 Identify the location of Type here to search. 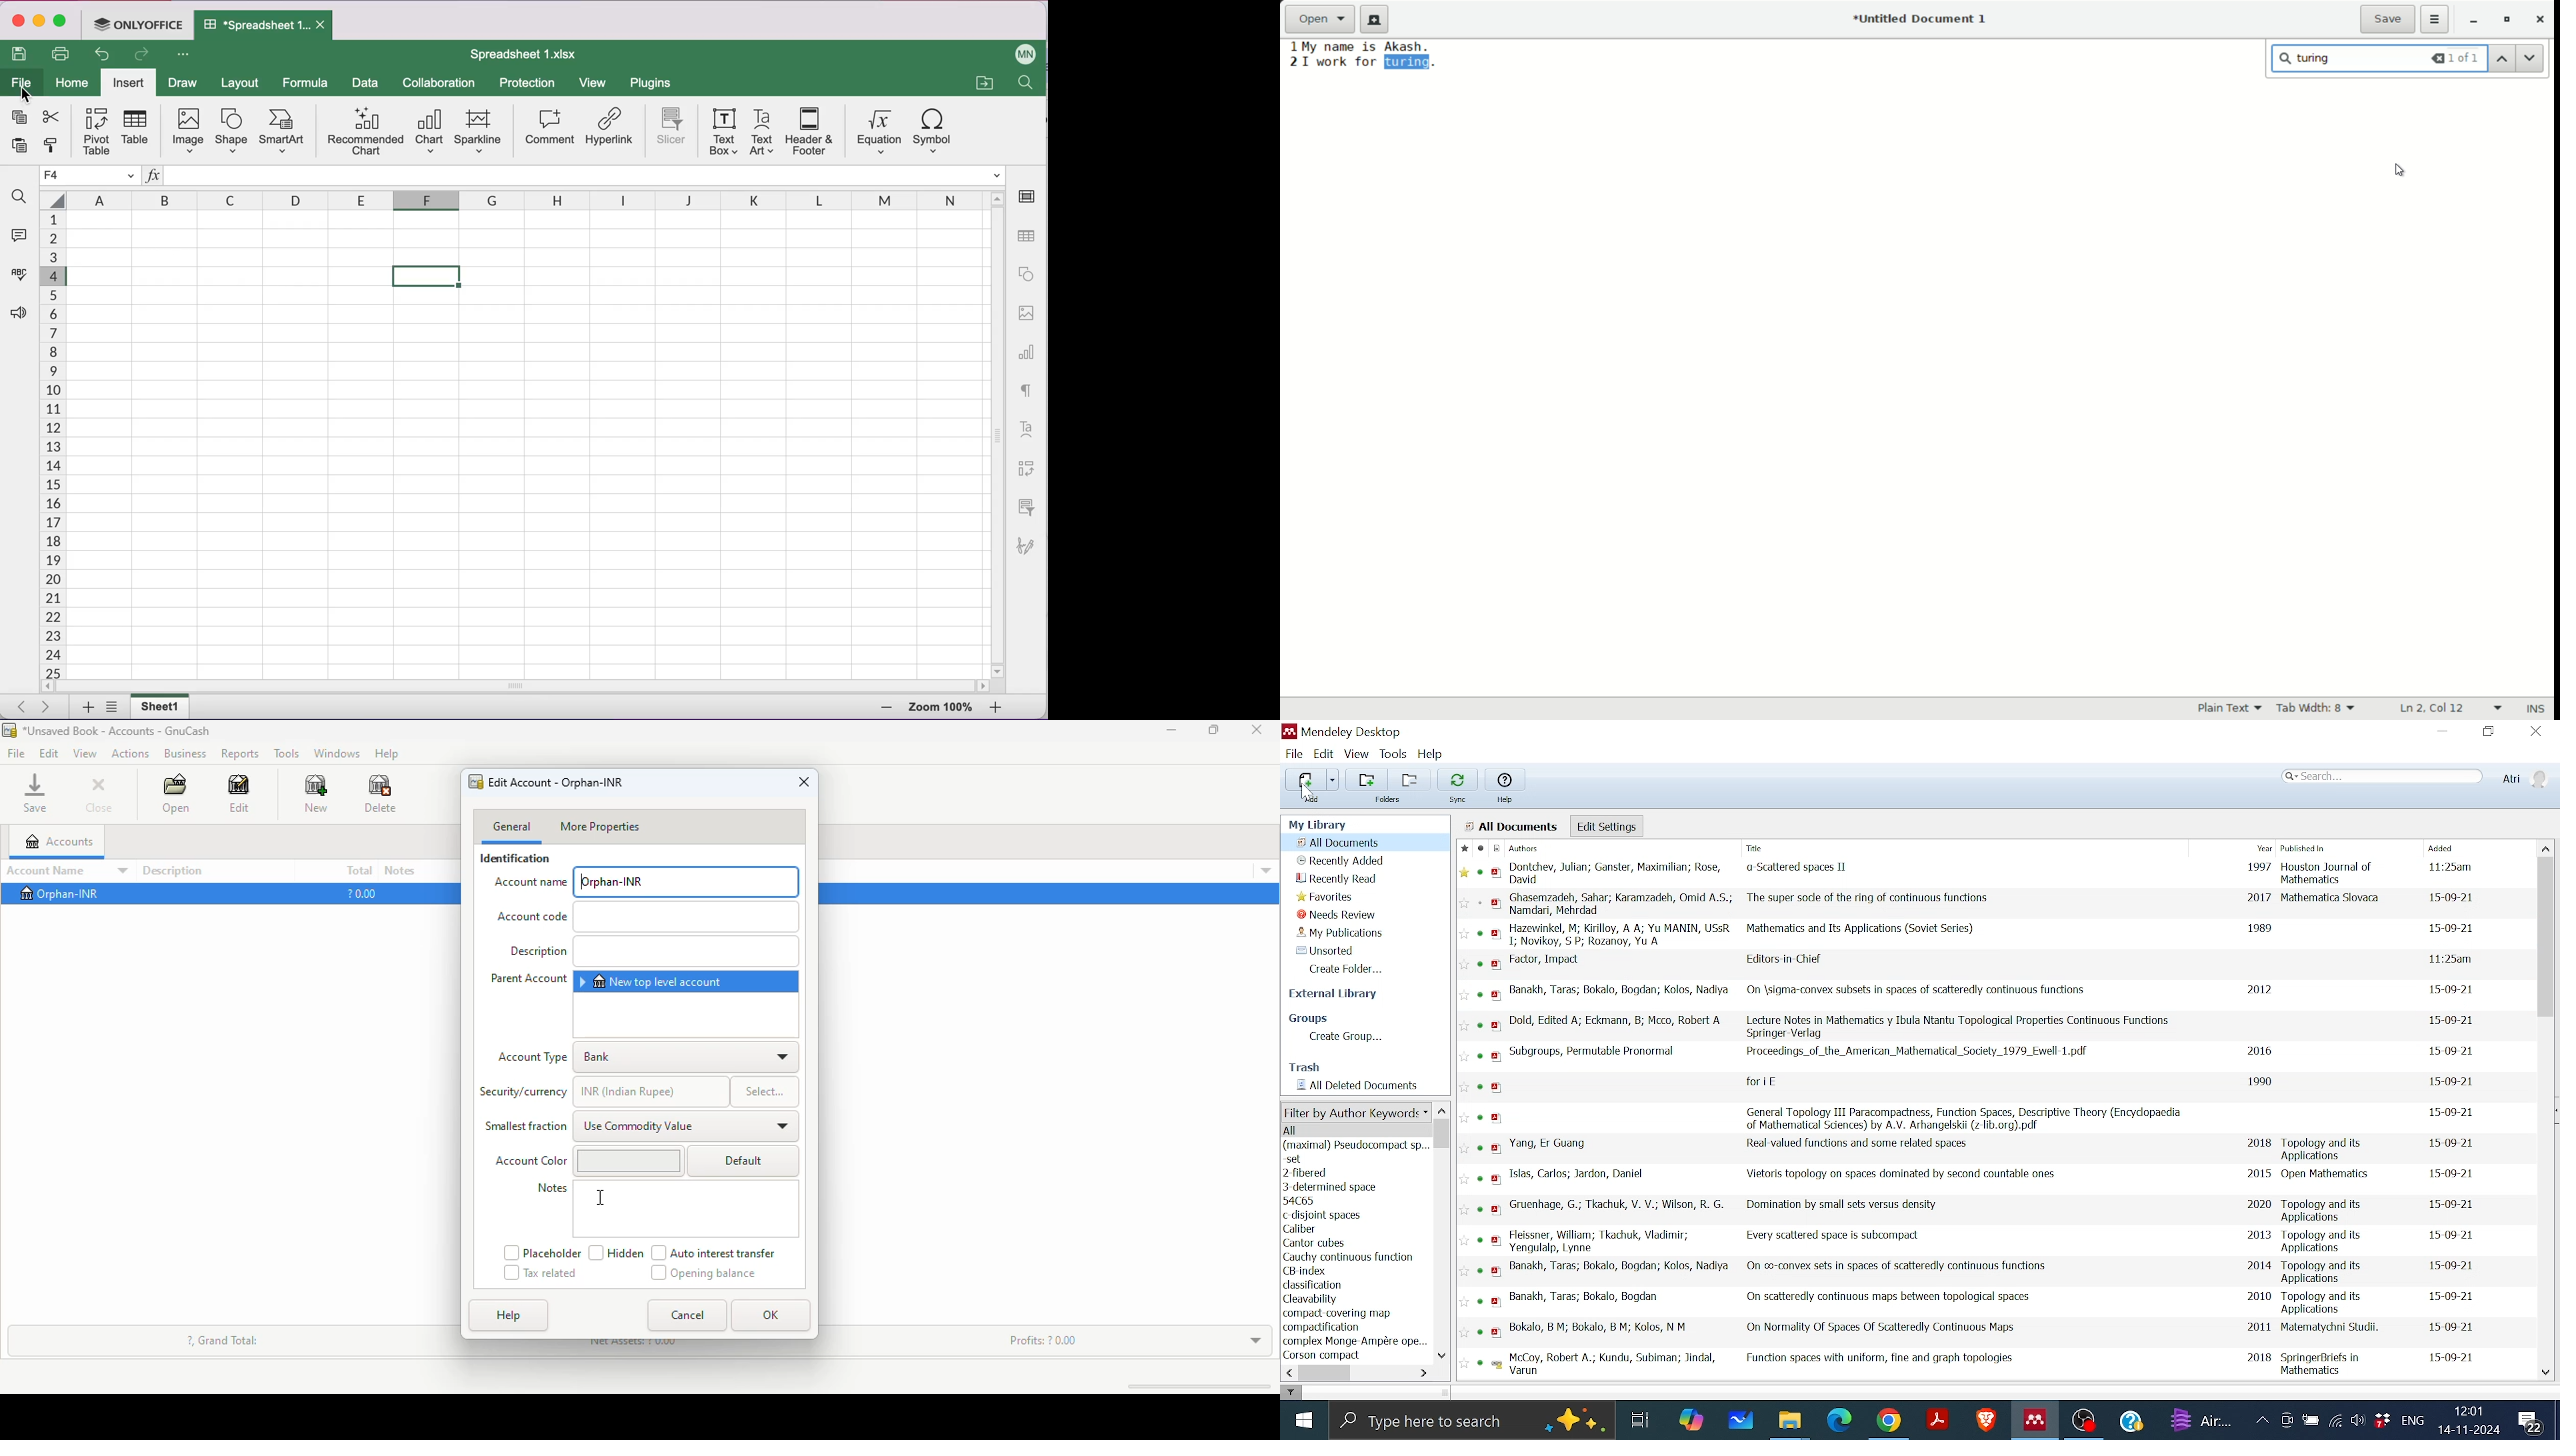
(1472, 1421).